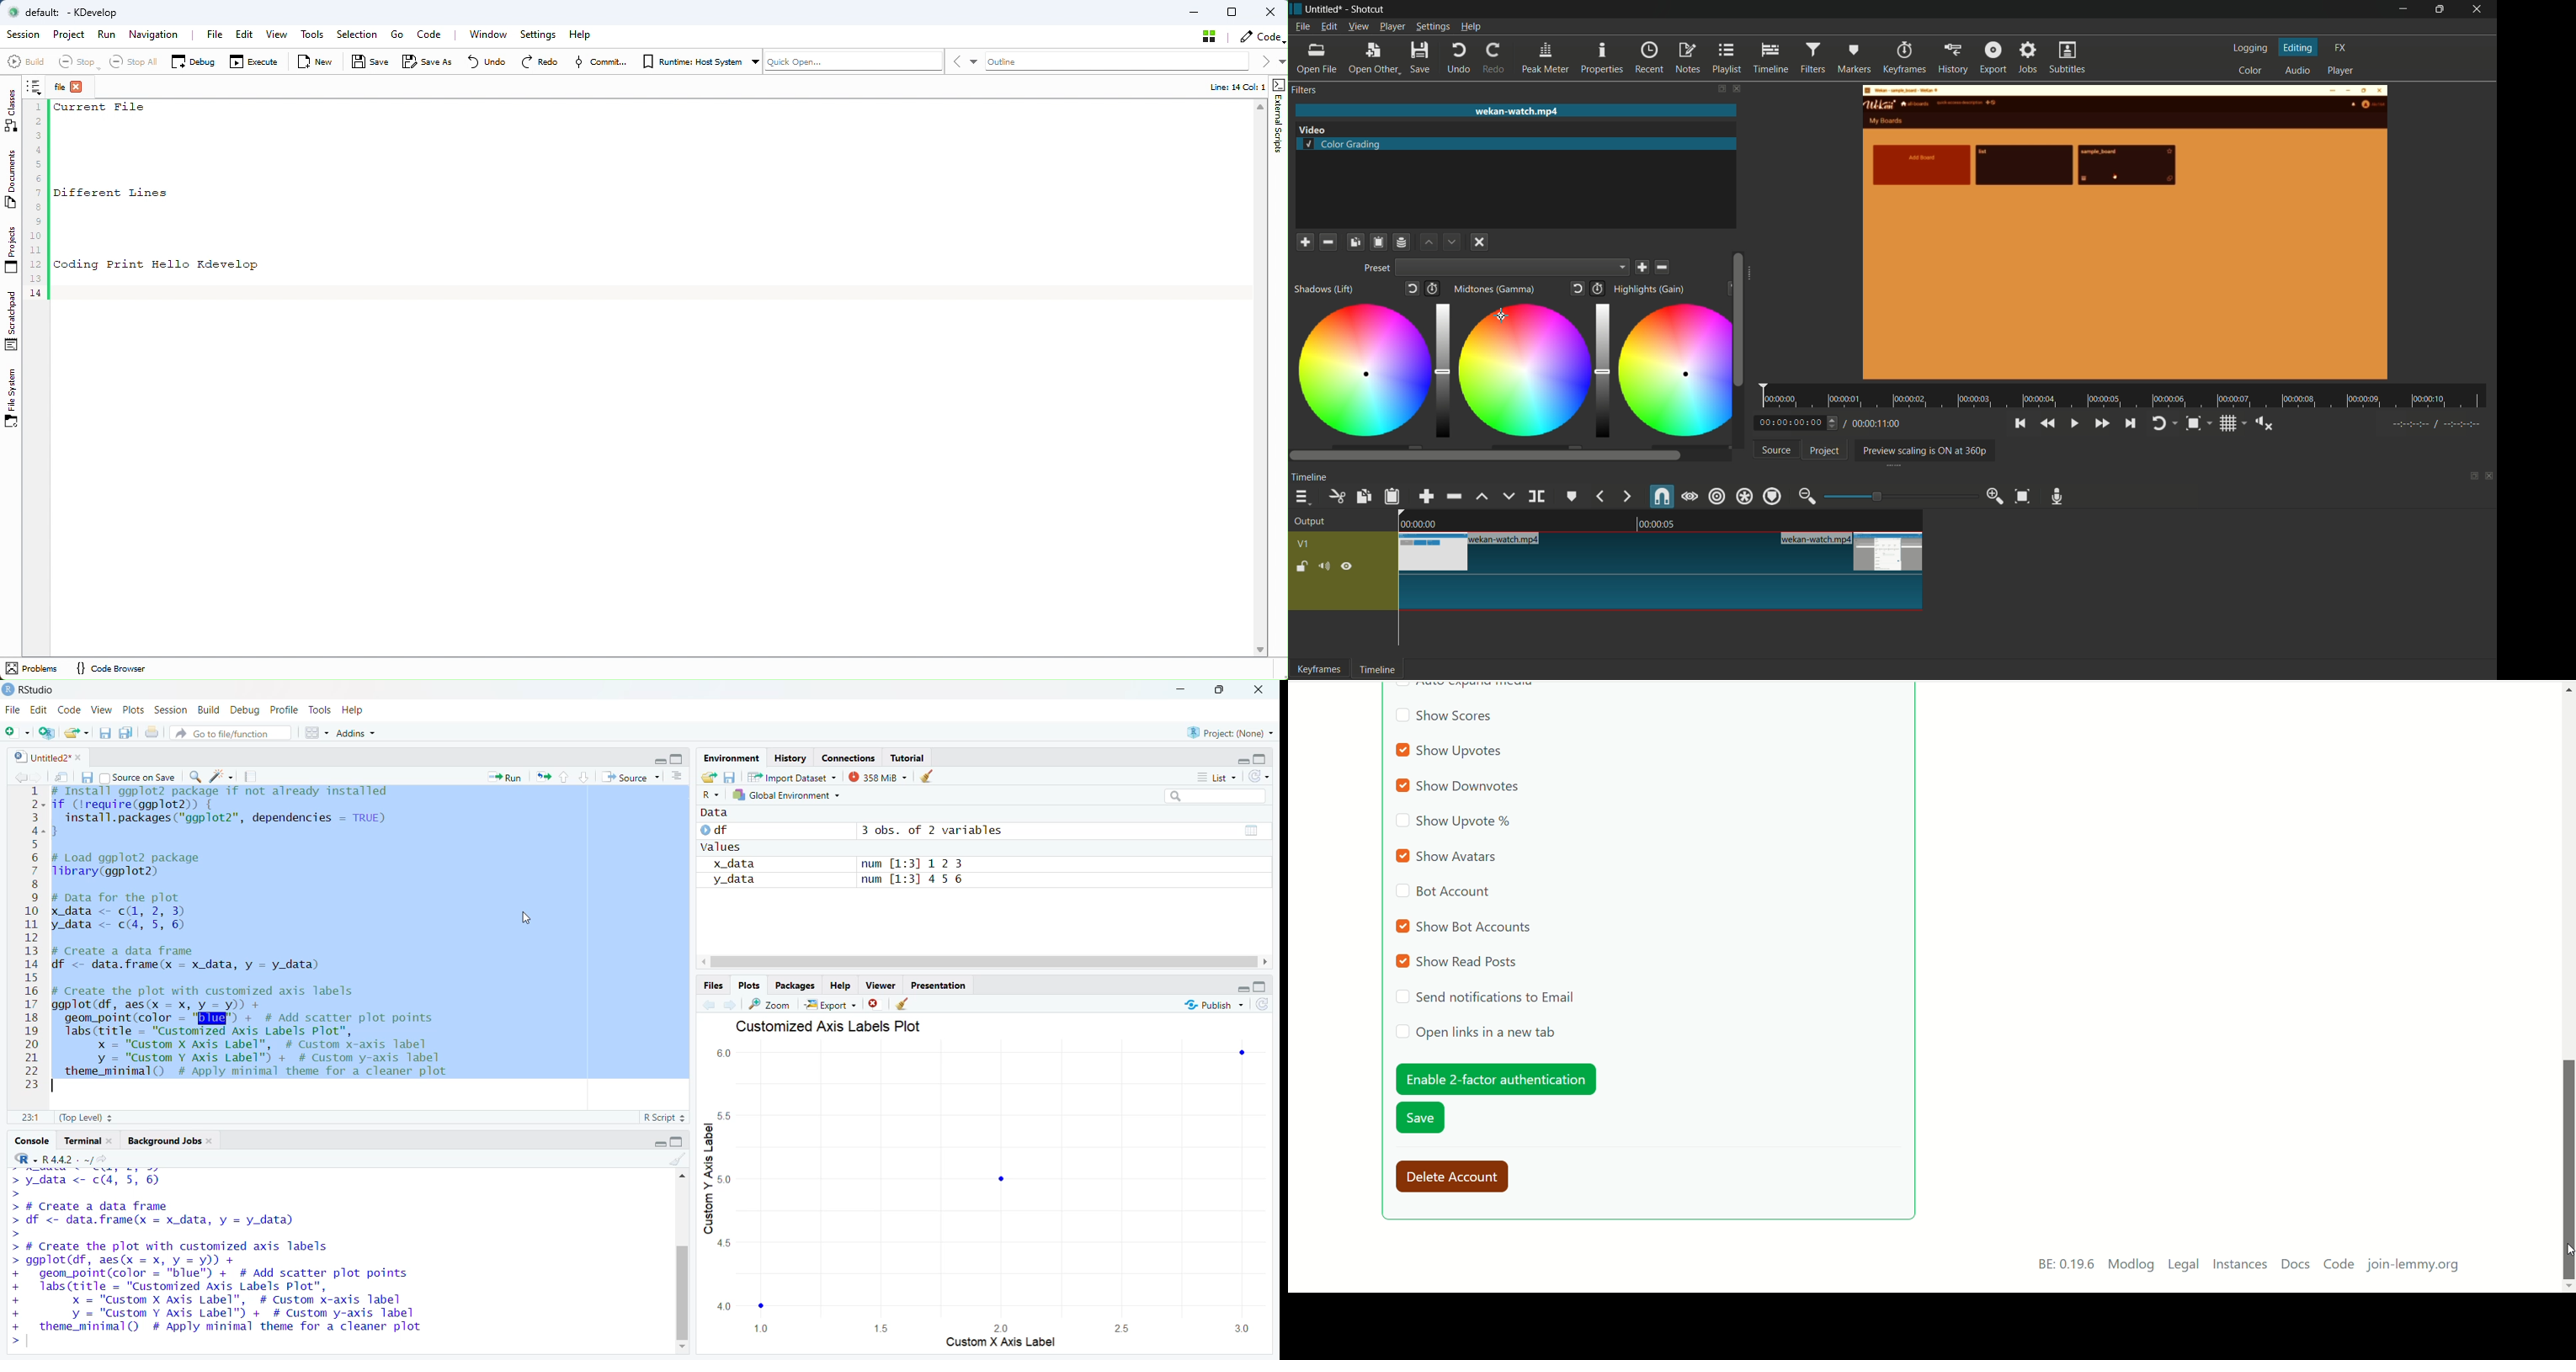 The width and height of the screenshot is (2576, 1372). I want to click on scroll bar, so click(682, 1266).